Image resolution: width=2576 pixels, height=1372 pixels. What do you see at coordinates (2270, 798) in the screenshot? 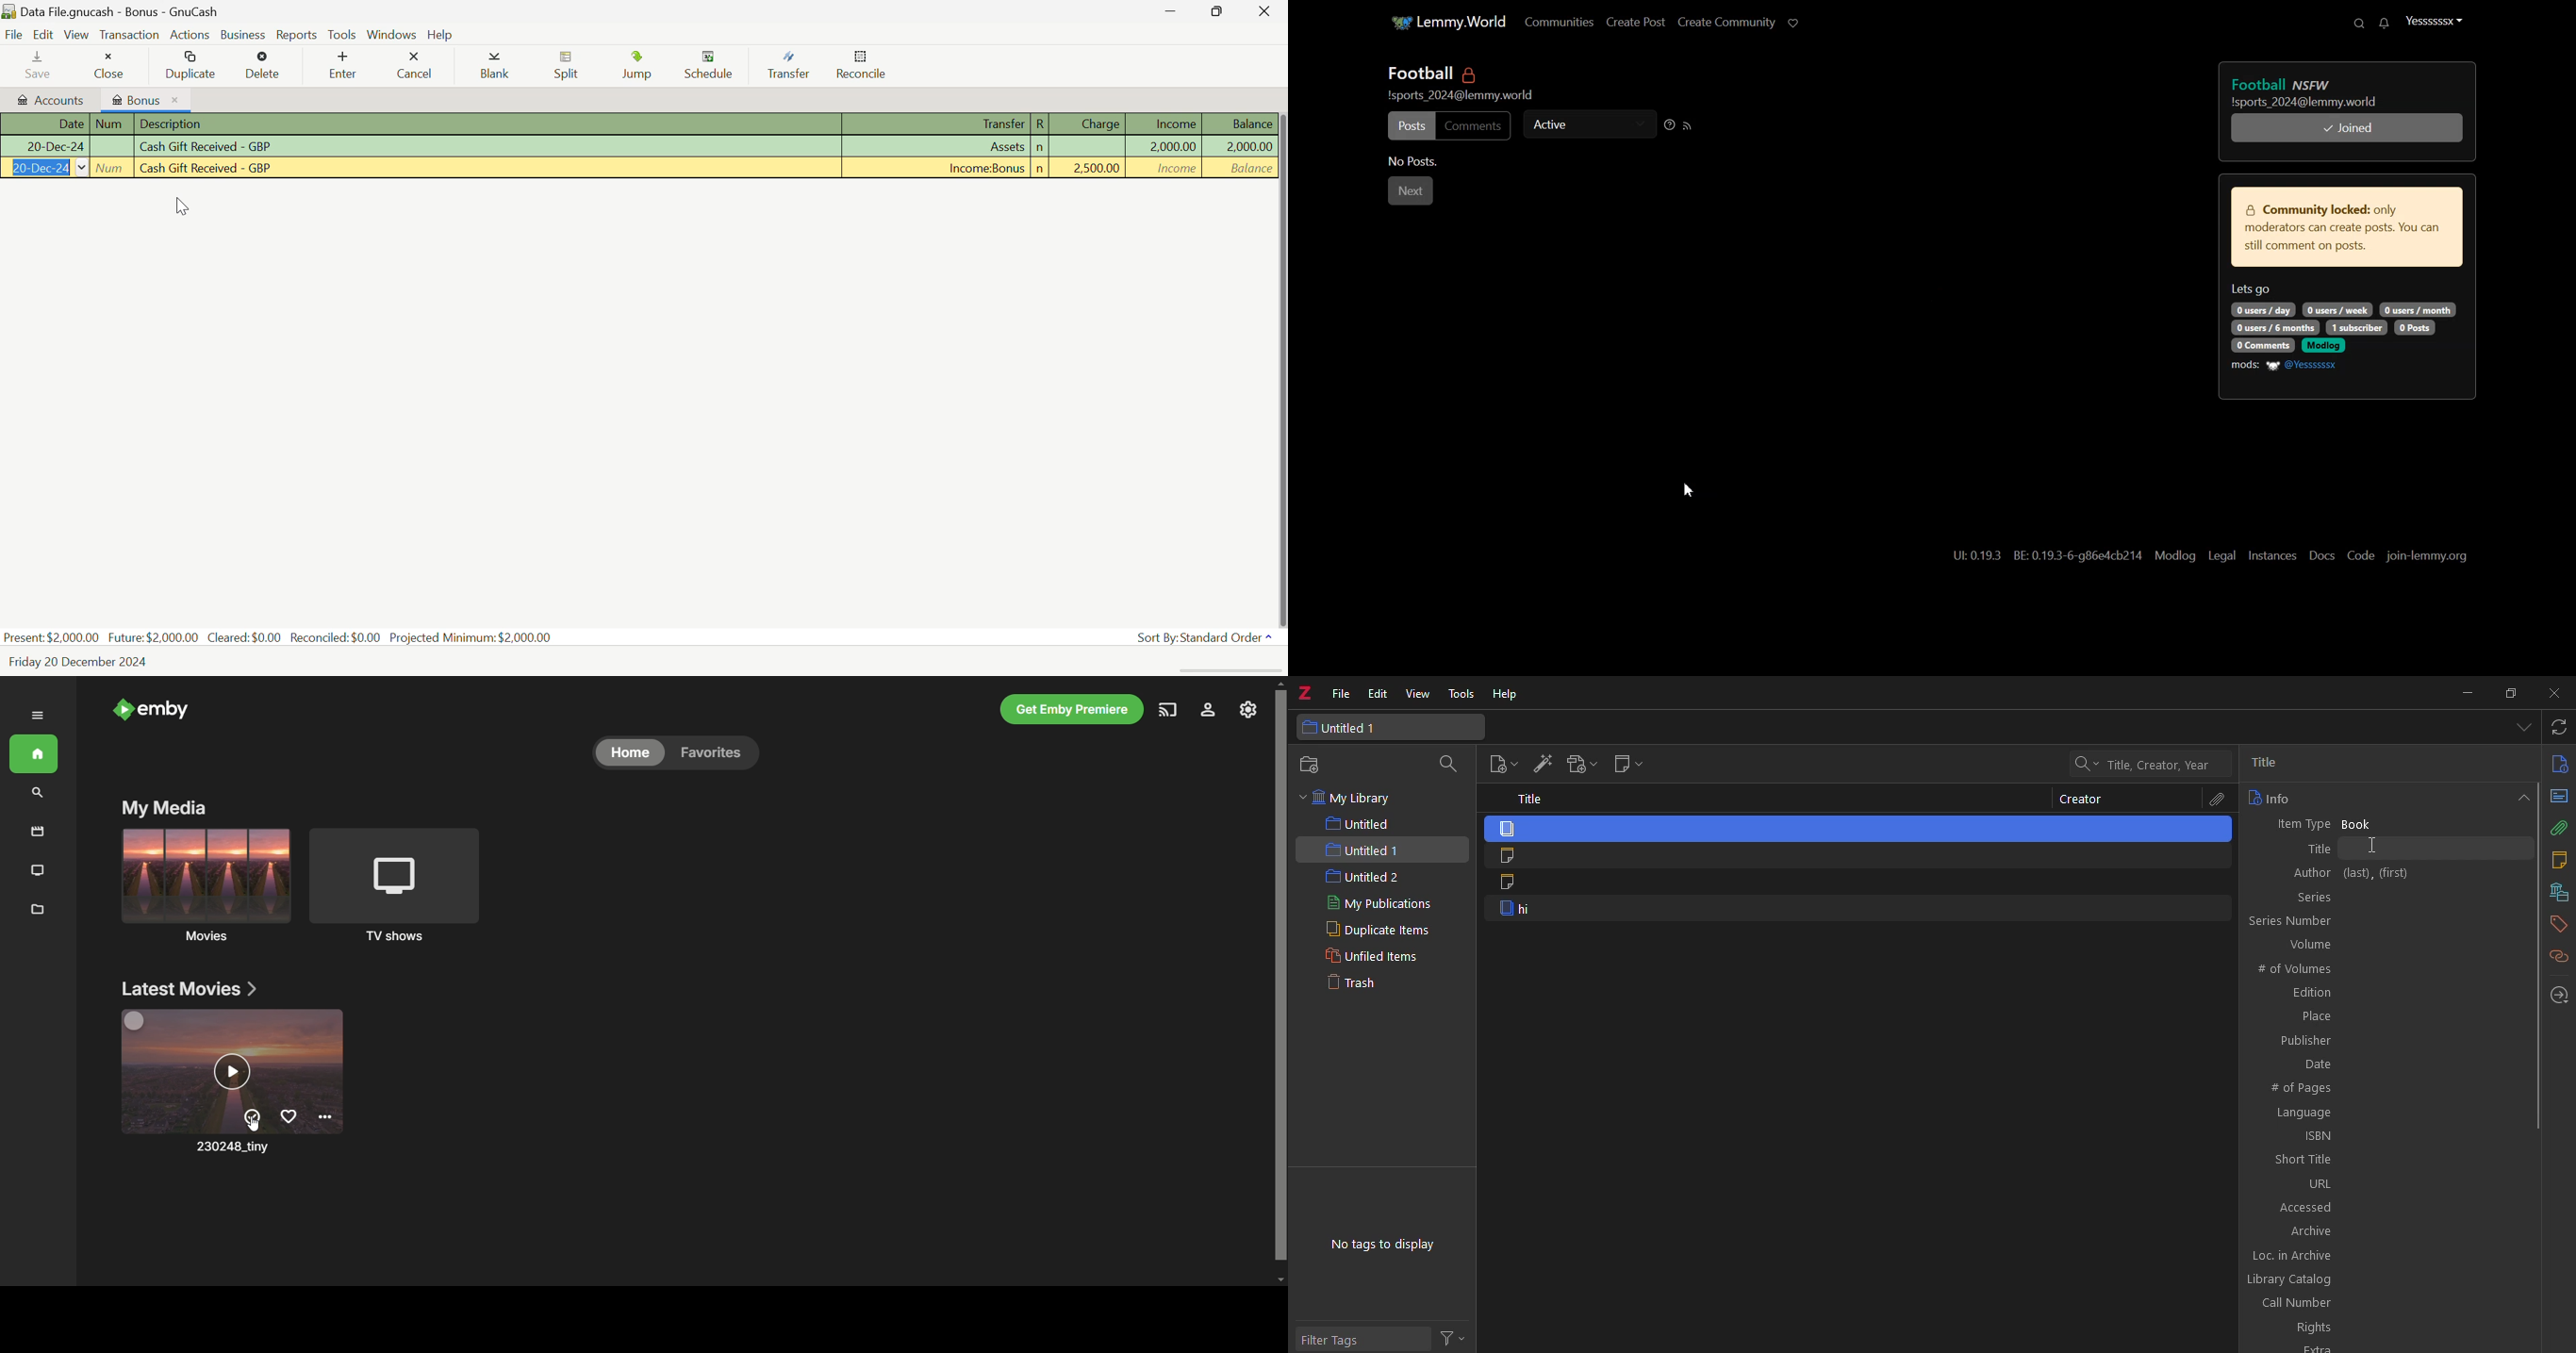
I see `info` at bounding box center [2270, 798].